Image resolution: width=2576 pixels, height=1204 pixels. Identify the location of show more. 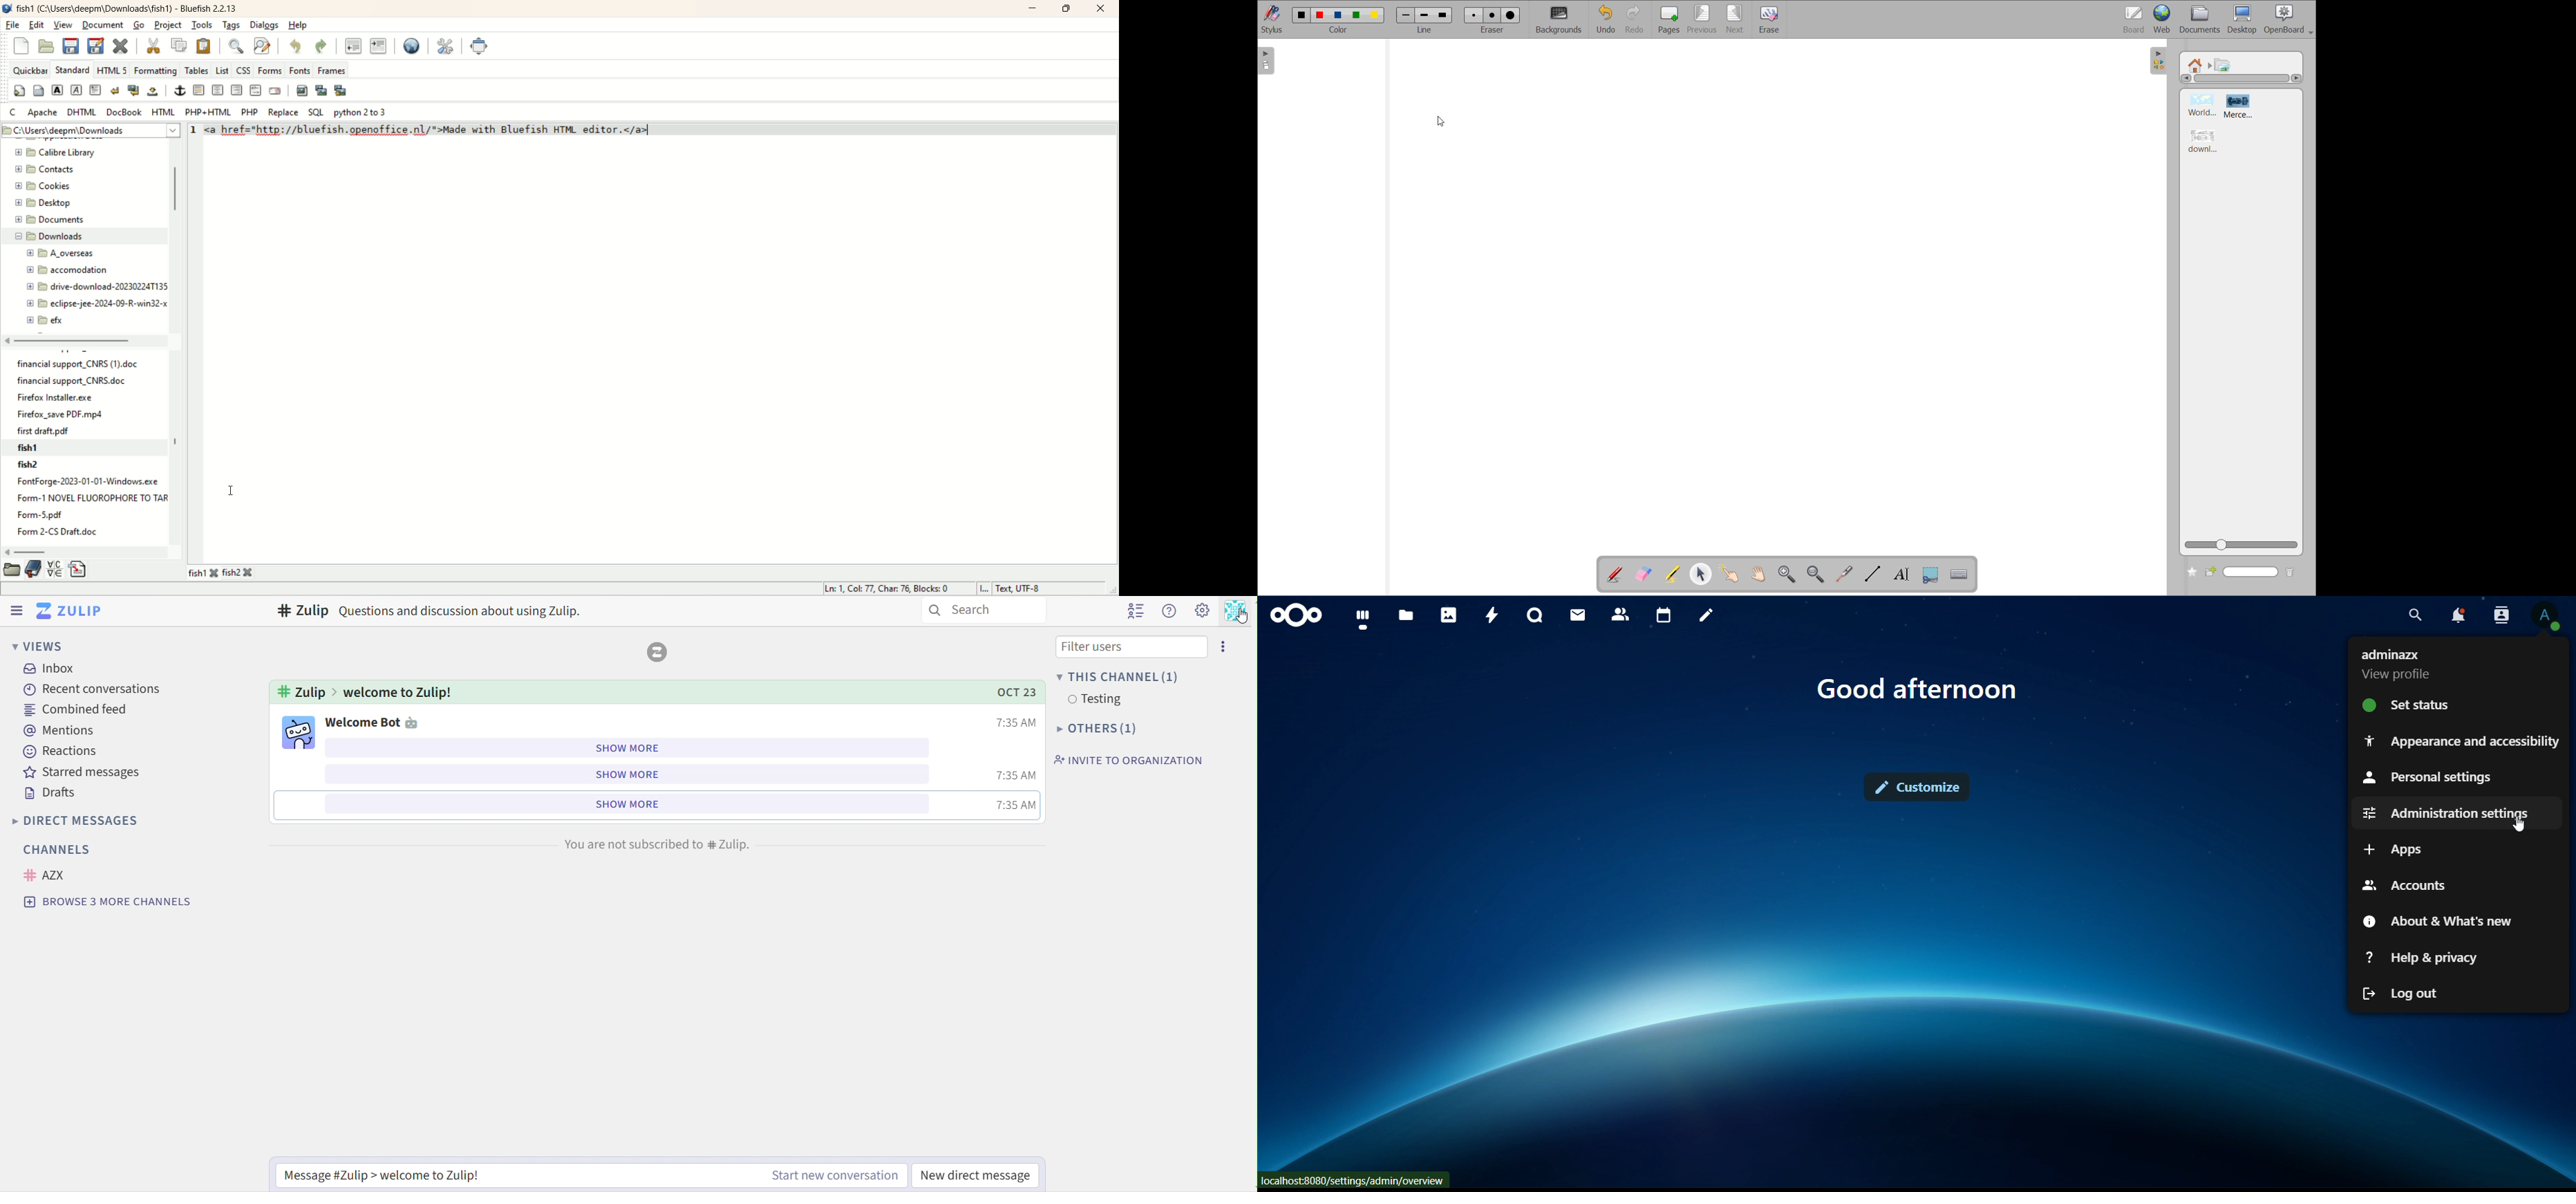
(625, 803).